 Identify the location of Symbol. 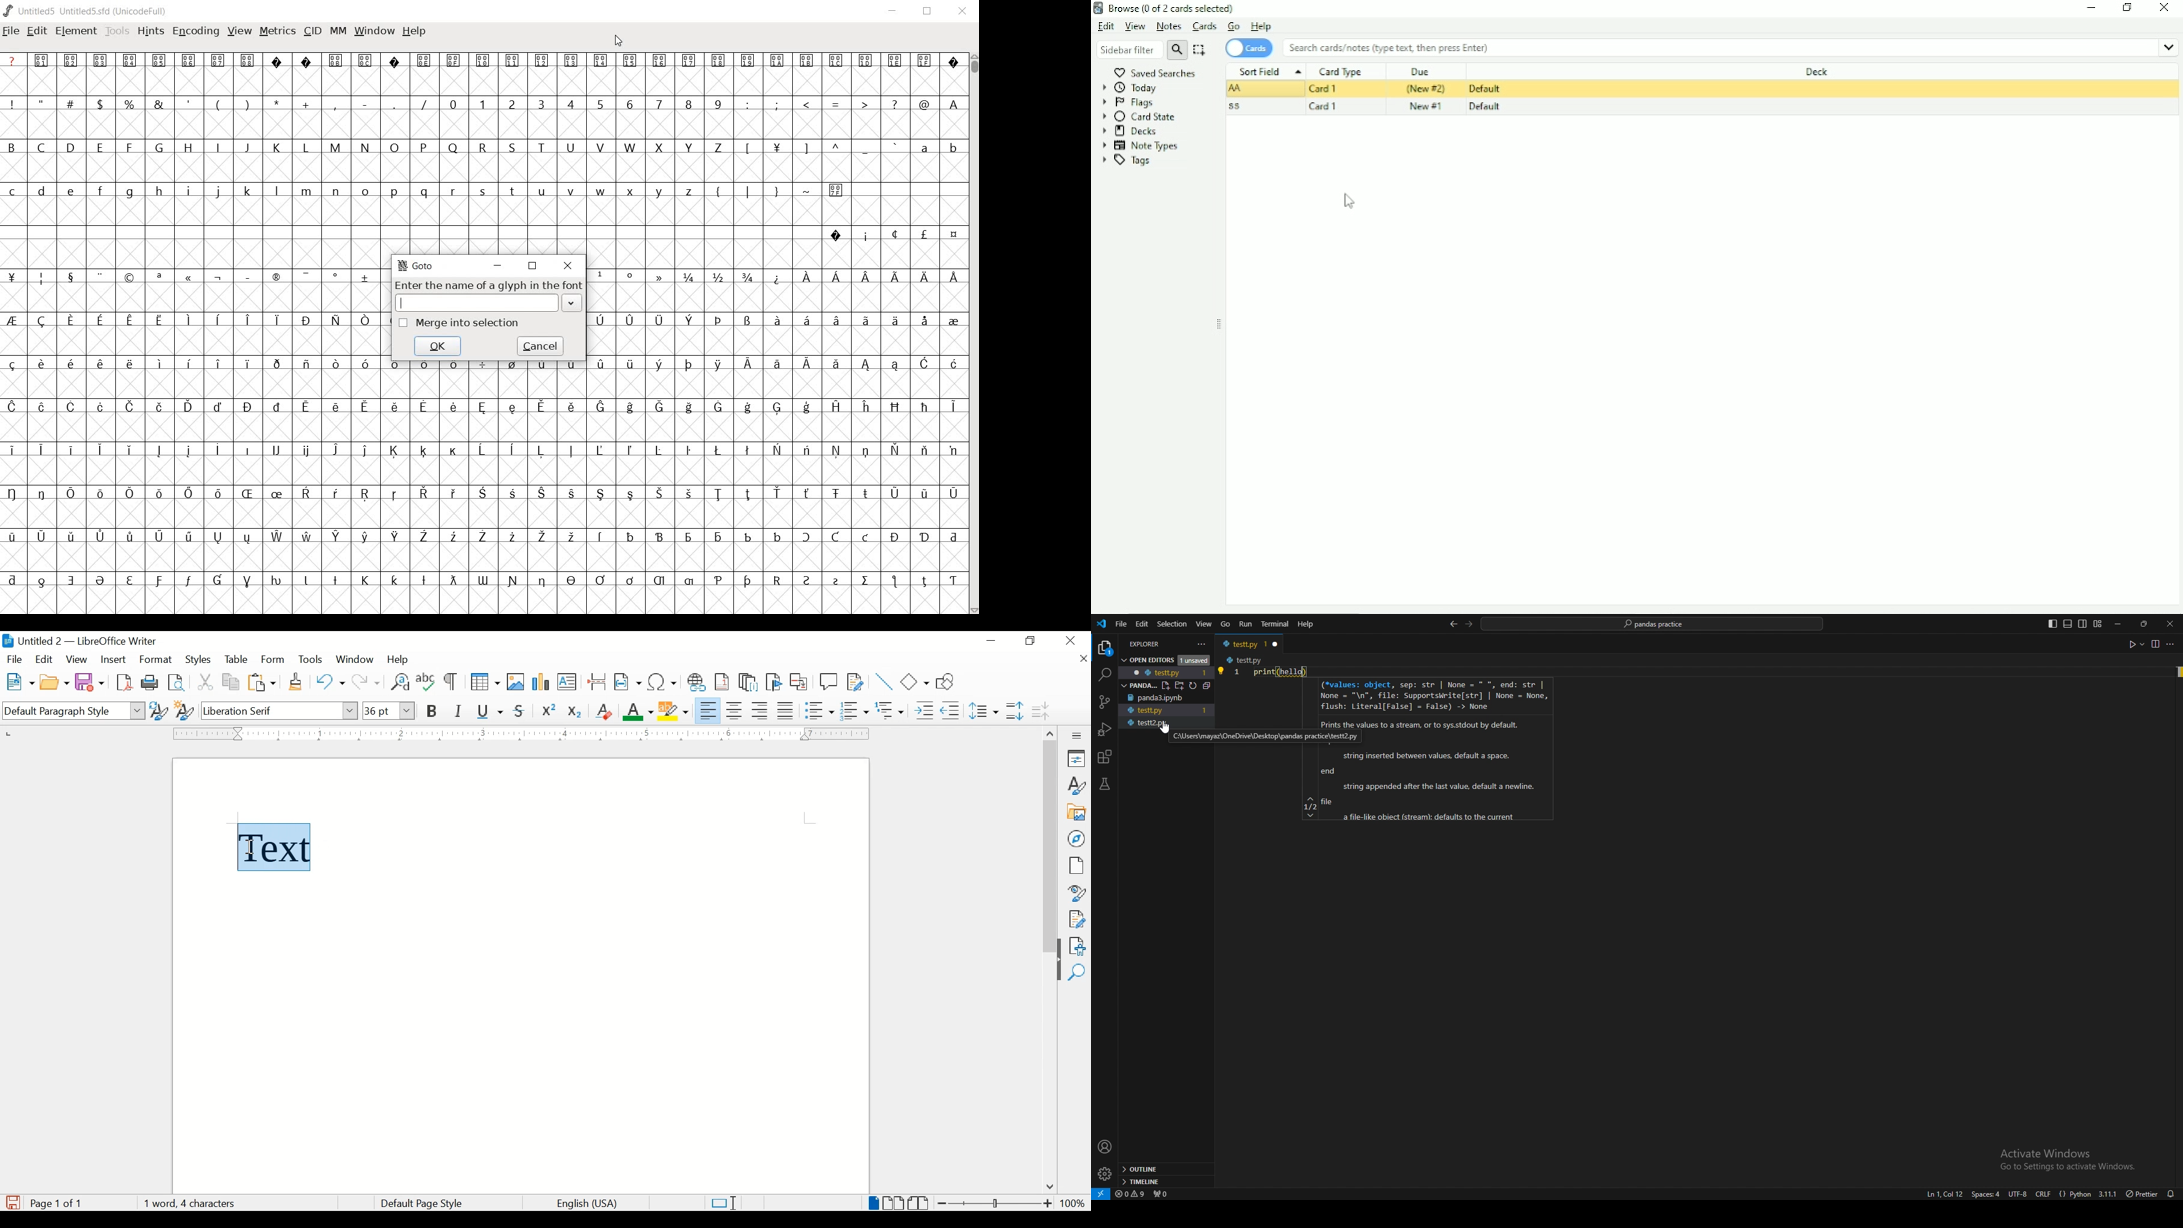
(630, 494).